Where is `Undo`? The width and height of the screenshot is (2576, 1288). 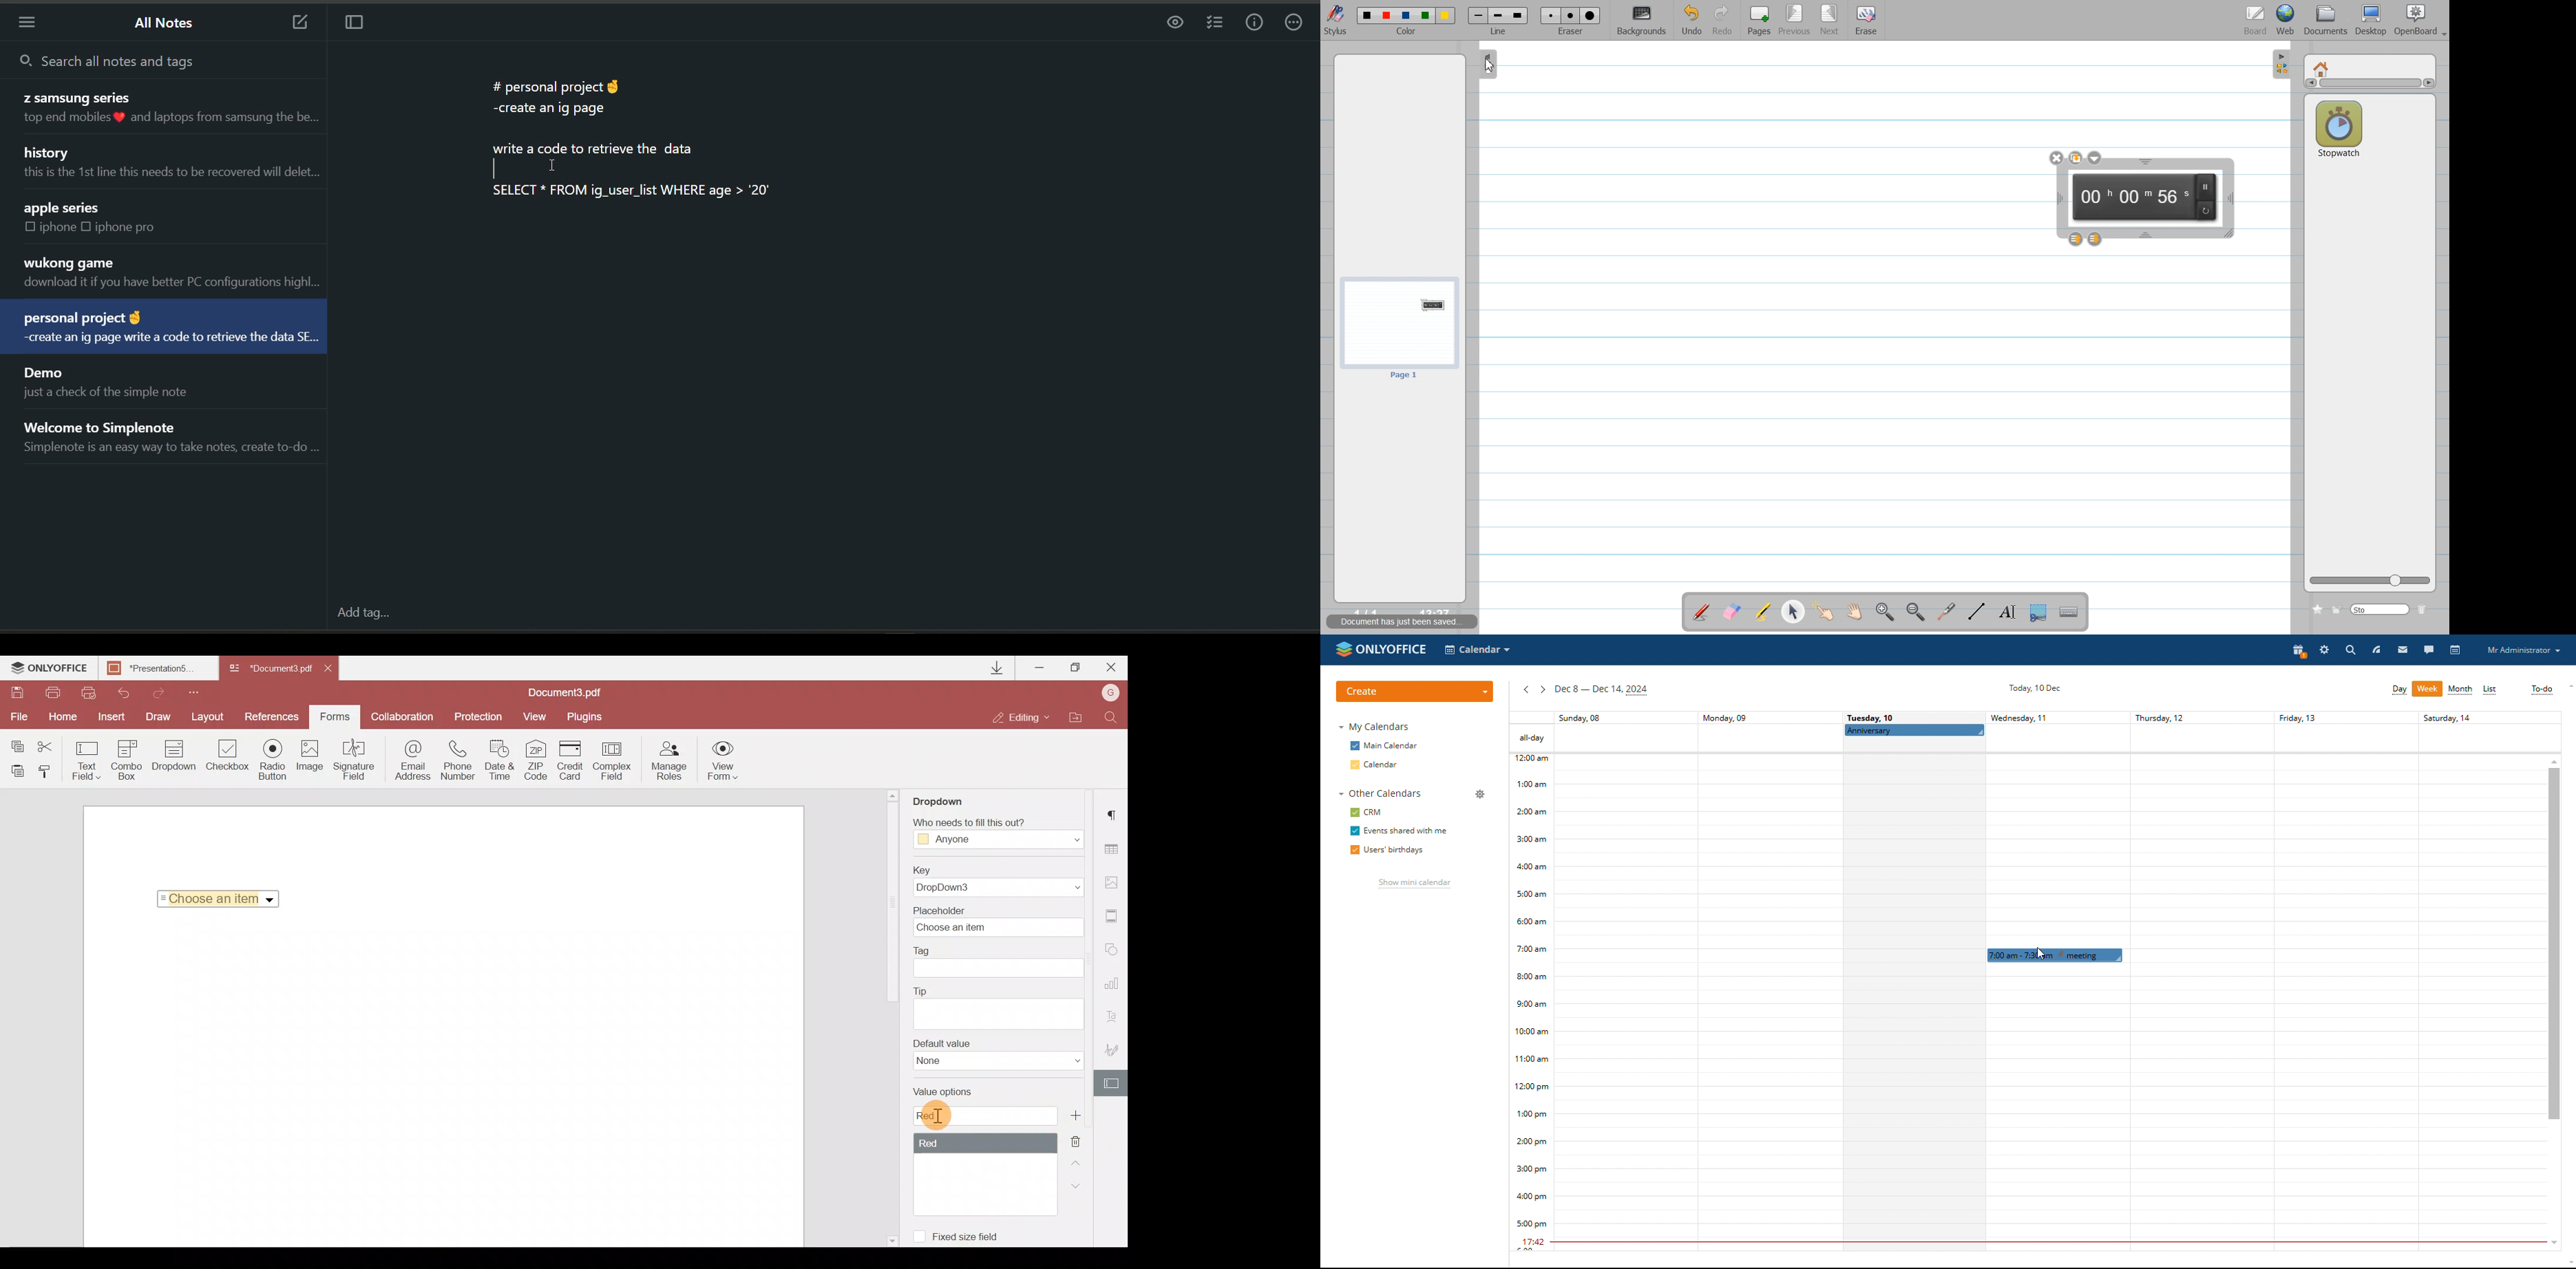
Undo is located at coordinates (123, 693).